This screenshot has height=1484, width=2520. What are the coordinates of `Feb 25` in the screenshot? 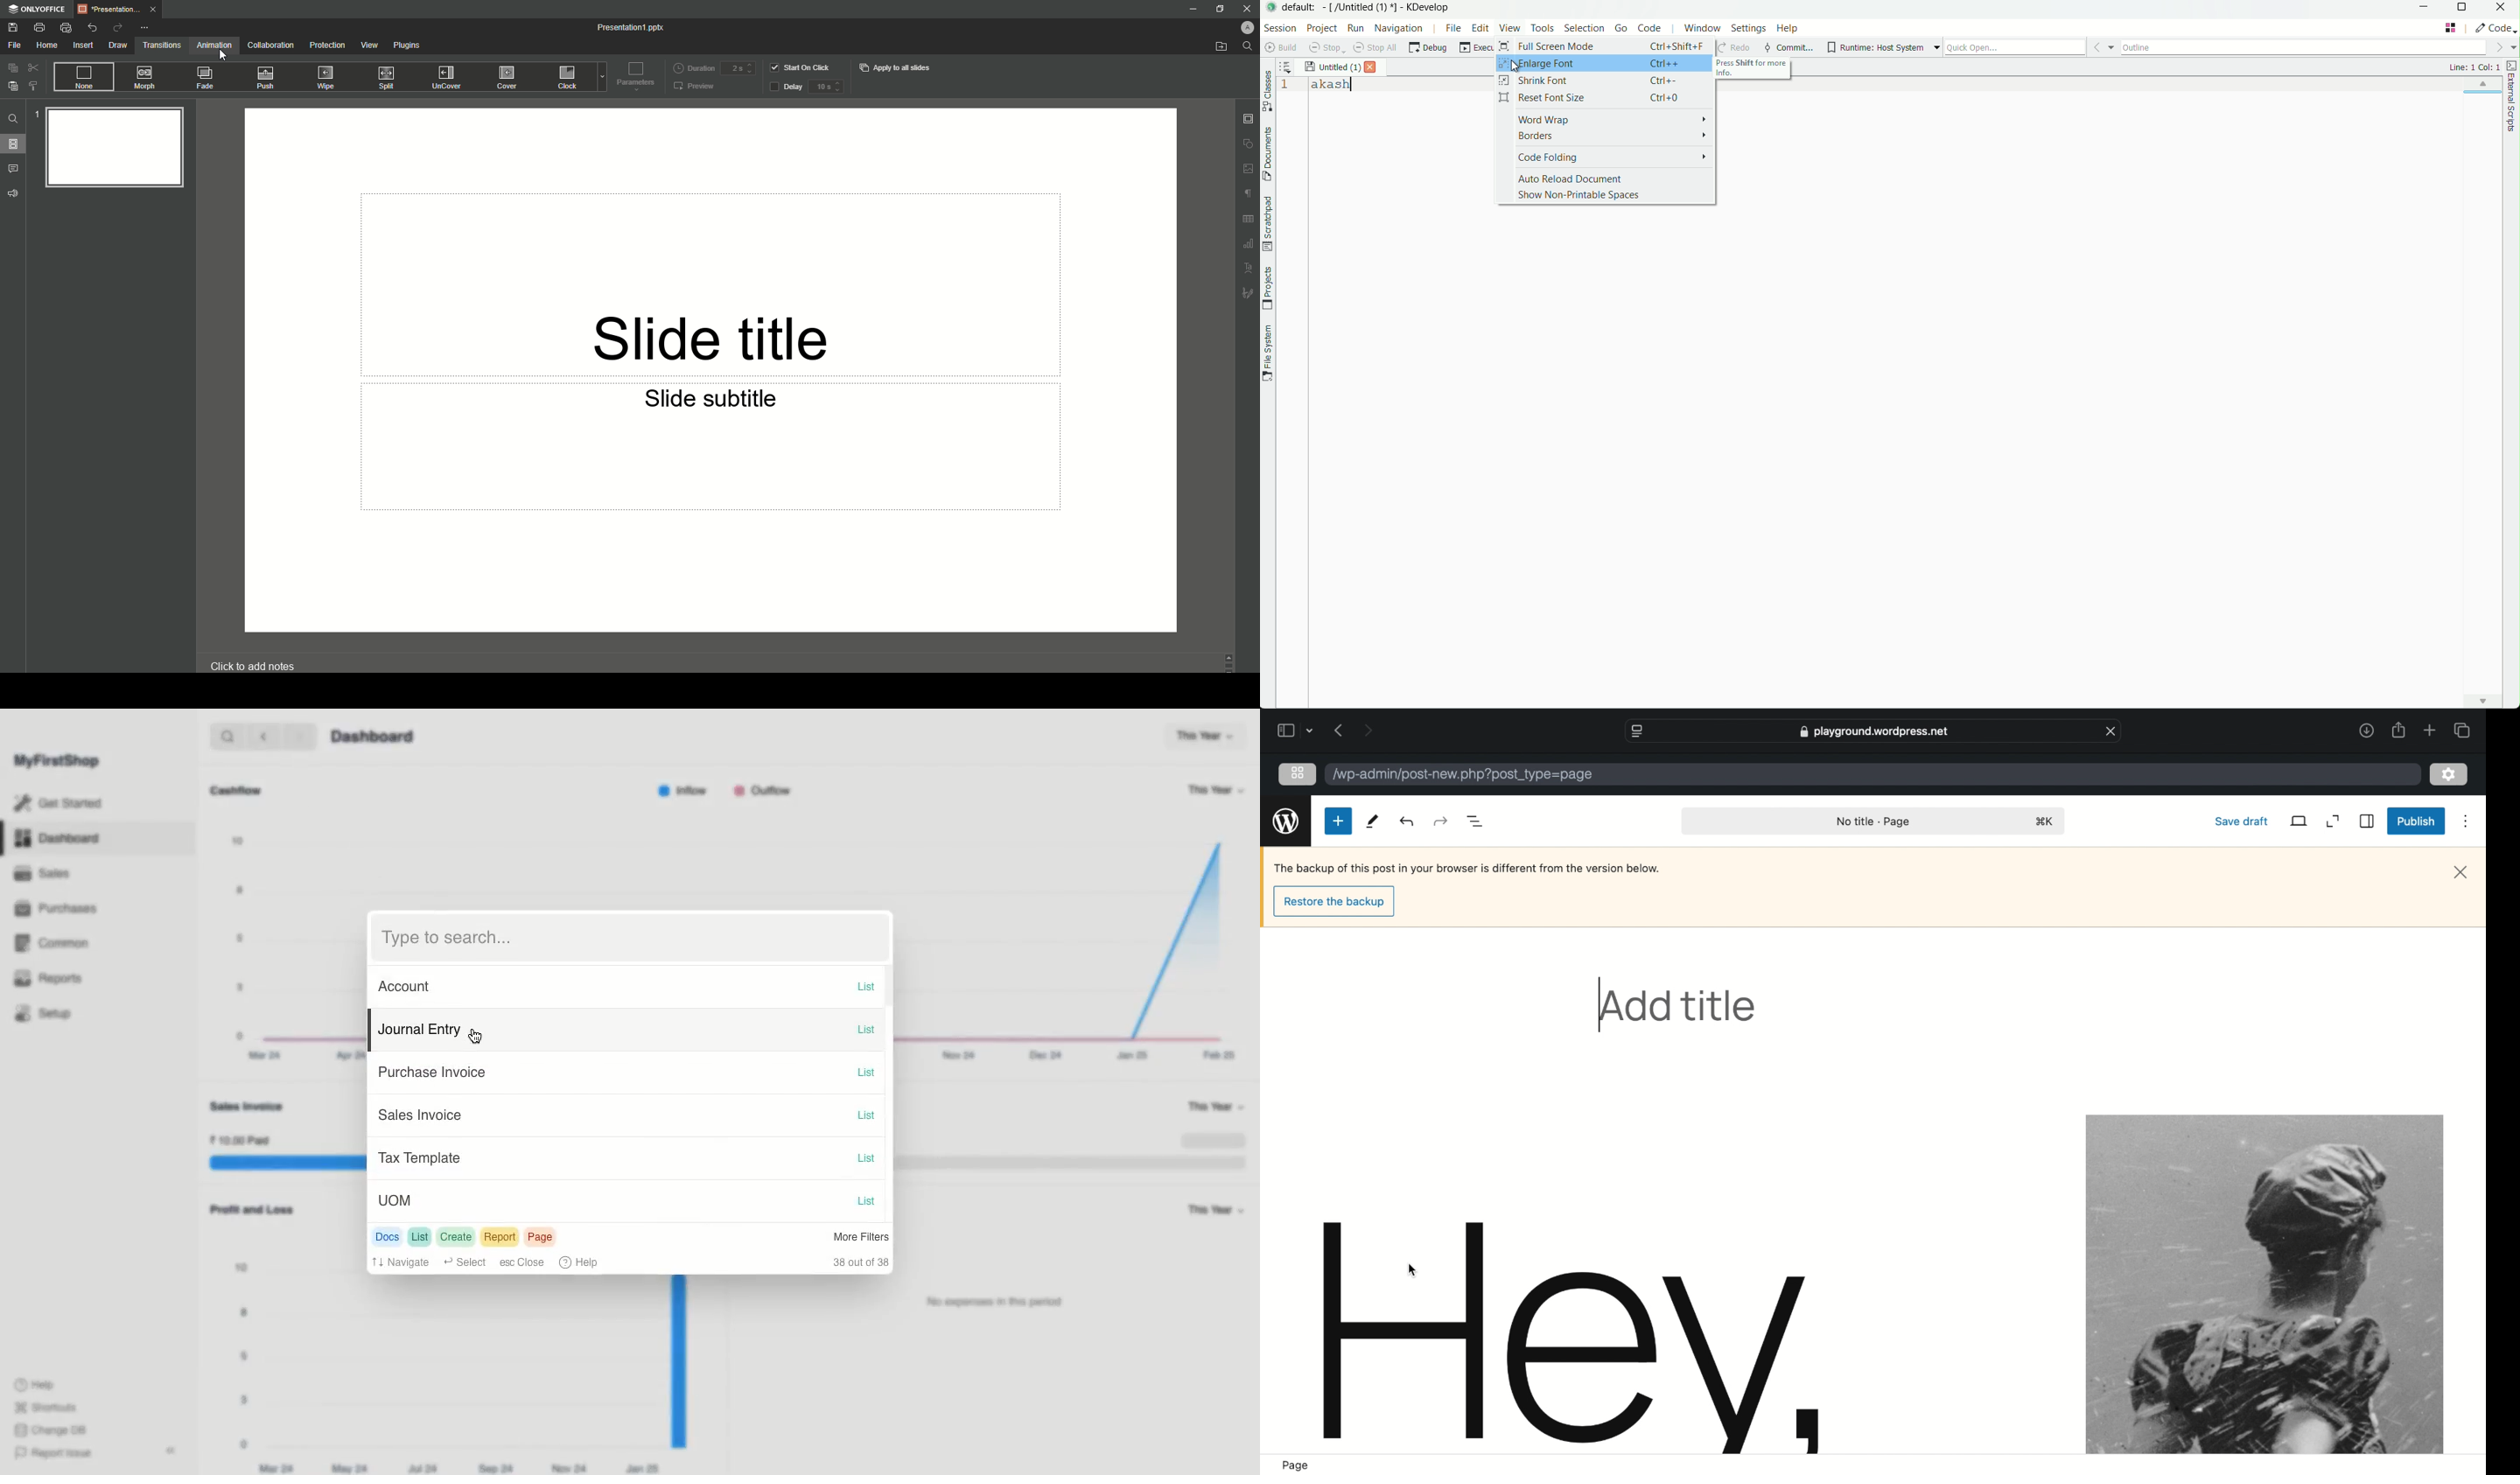 It's located at (1219, 1055).